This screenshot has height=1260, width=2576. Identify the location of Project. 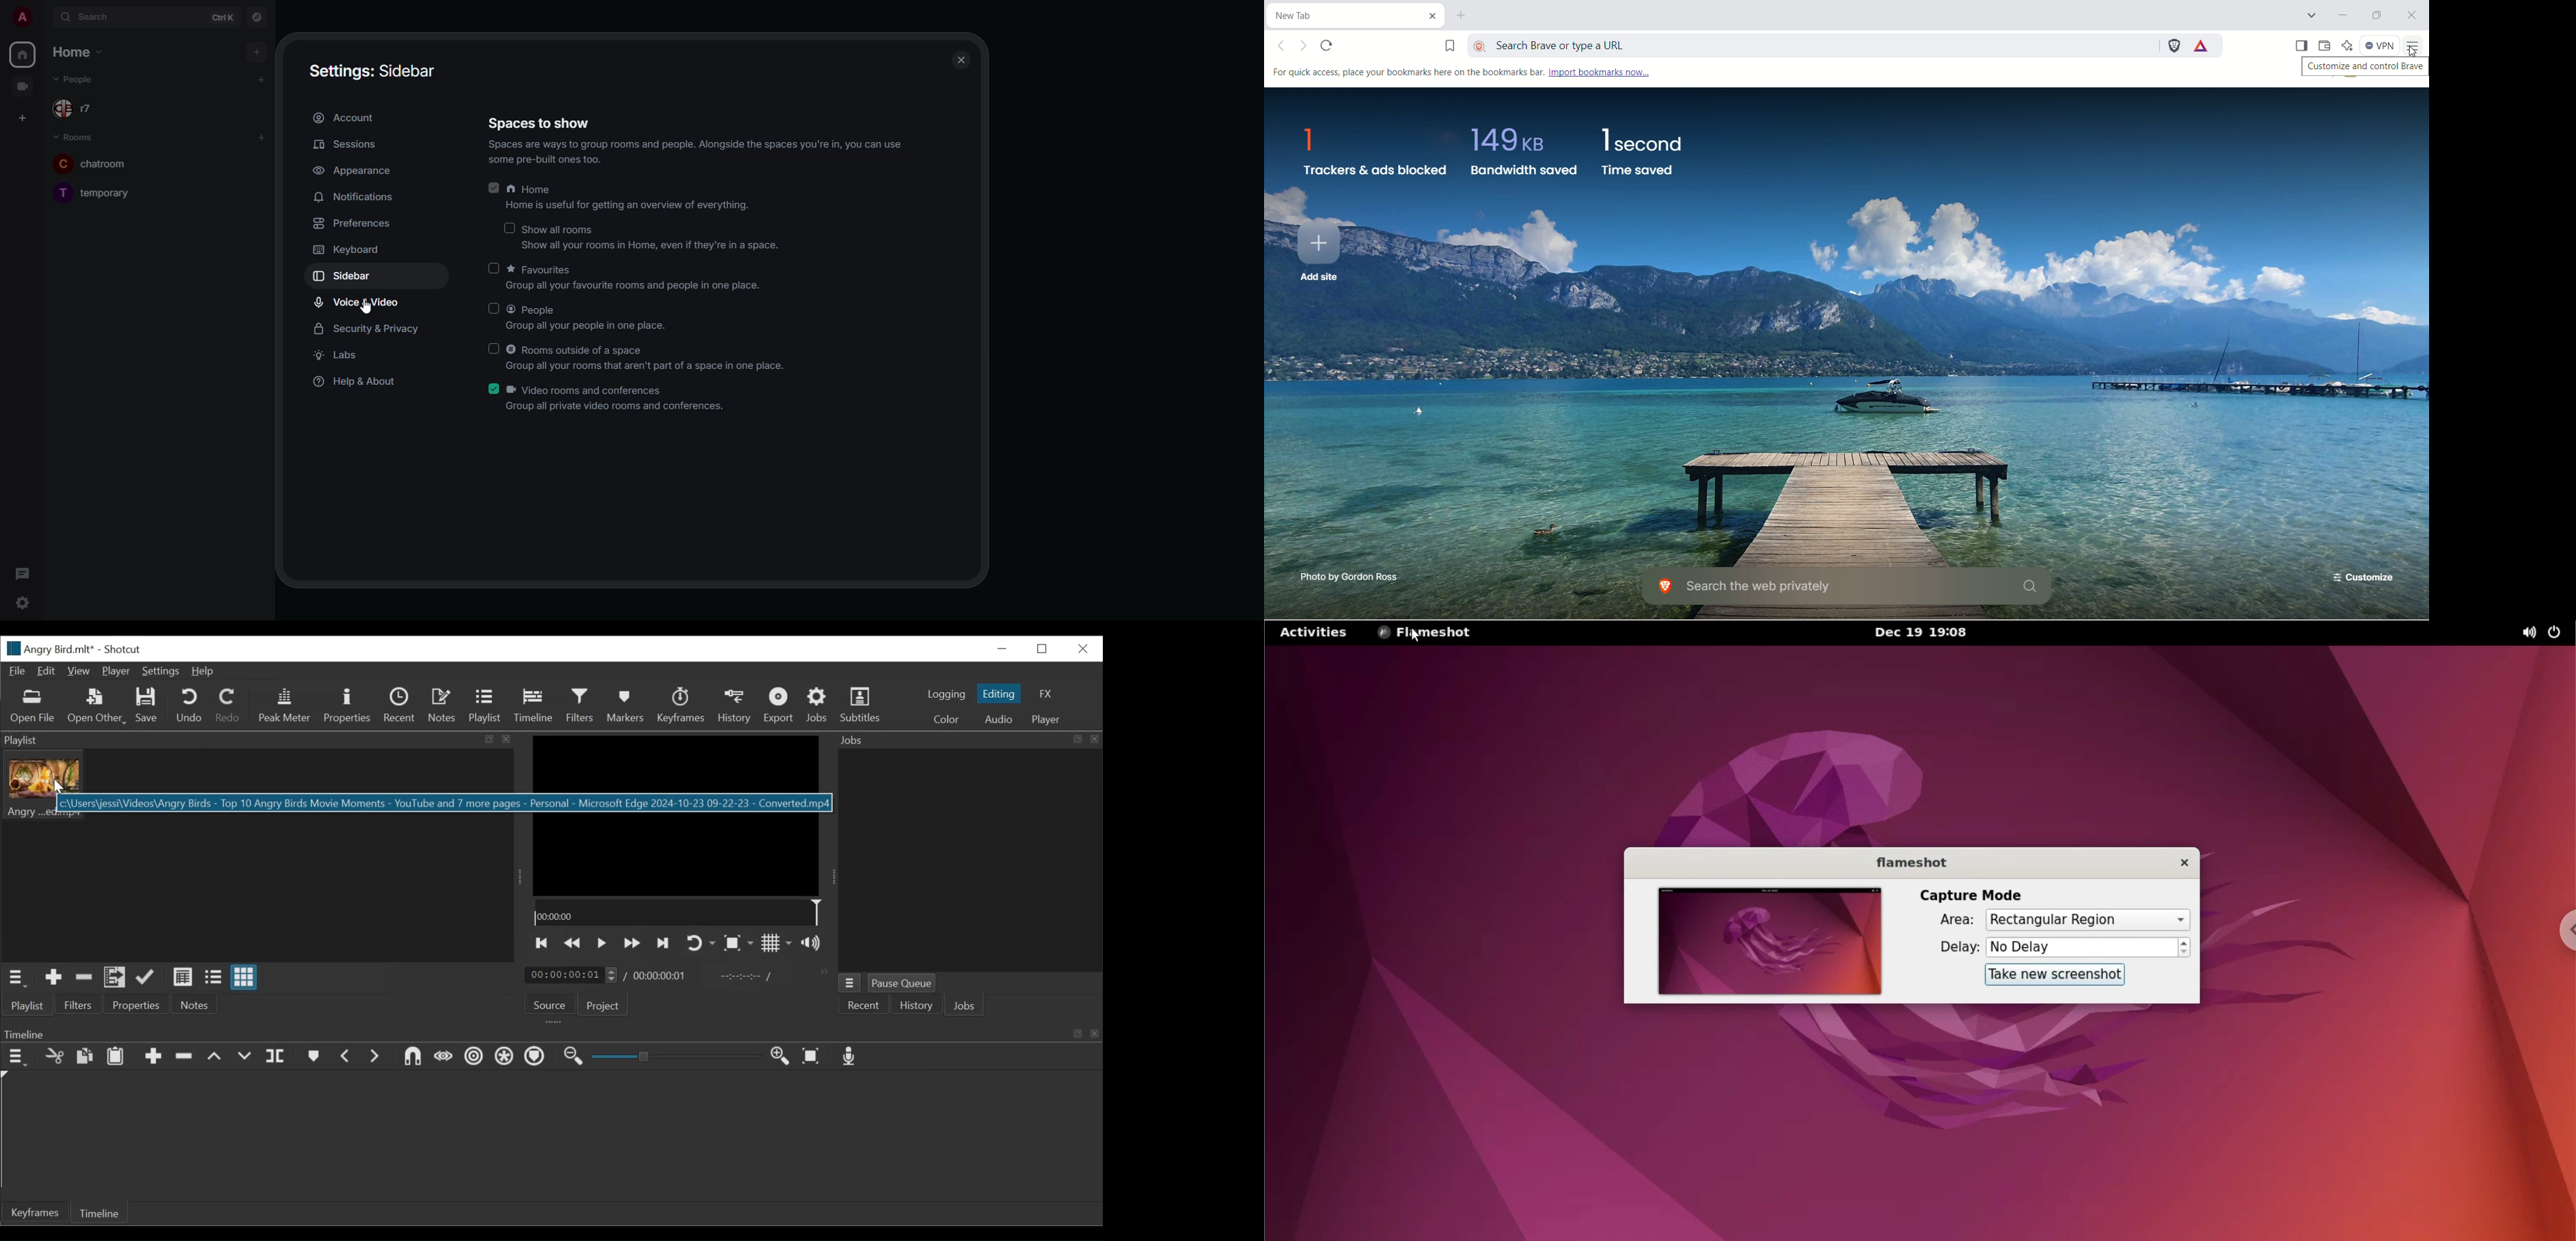
(604, 1006).